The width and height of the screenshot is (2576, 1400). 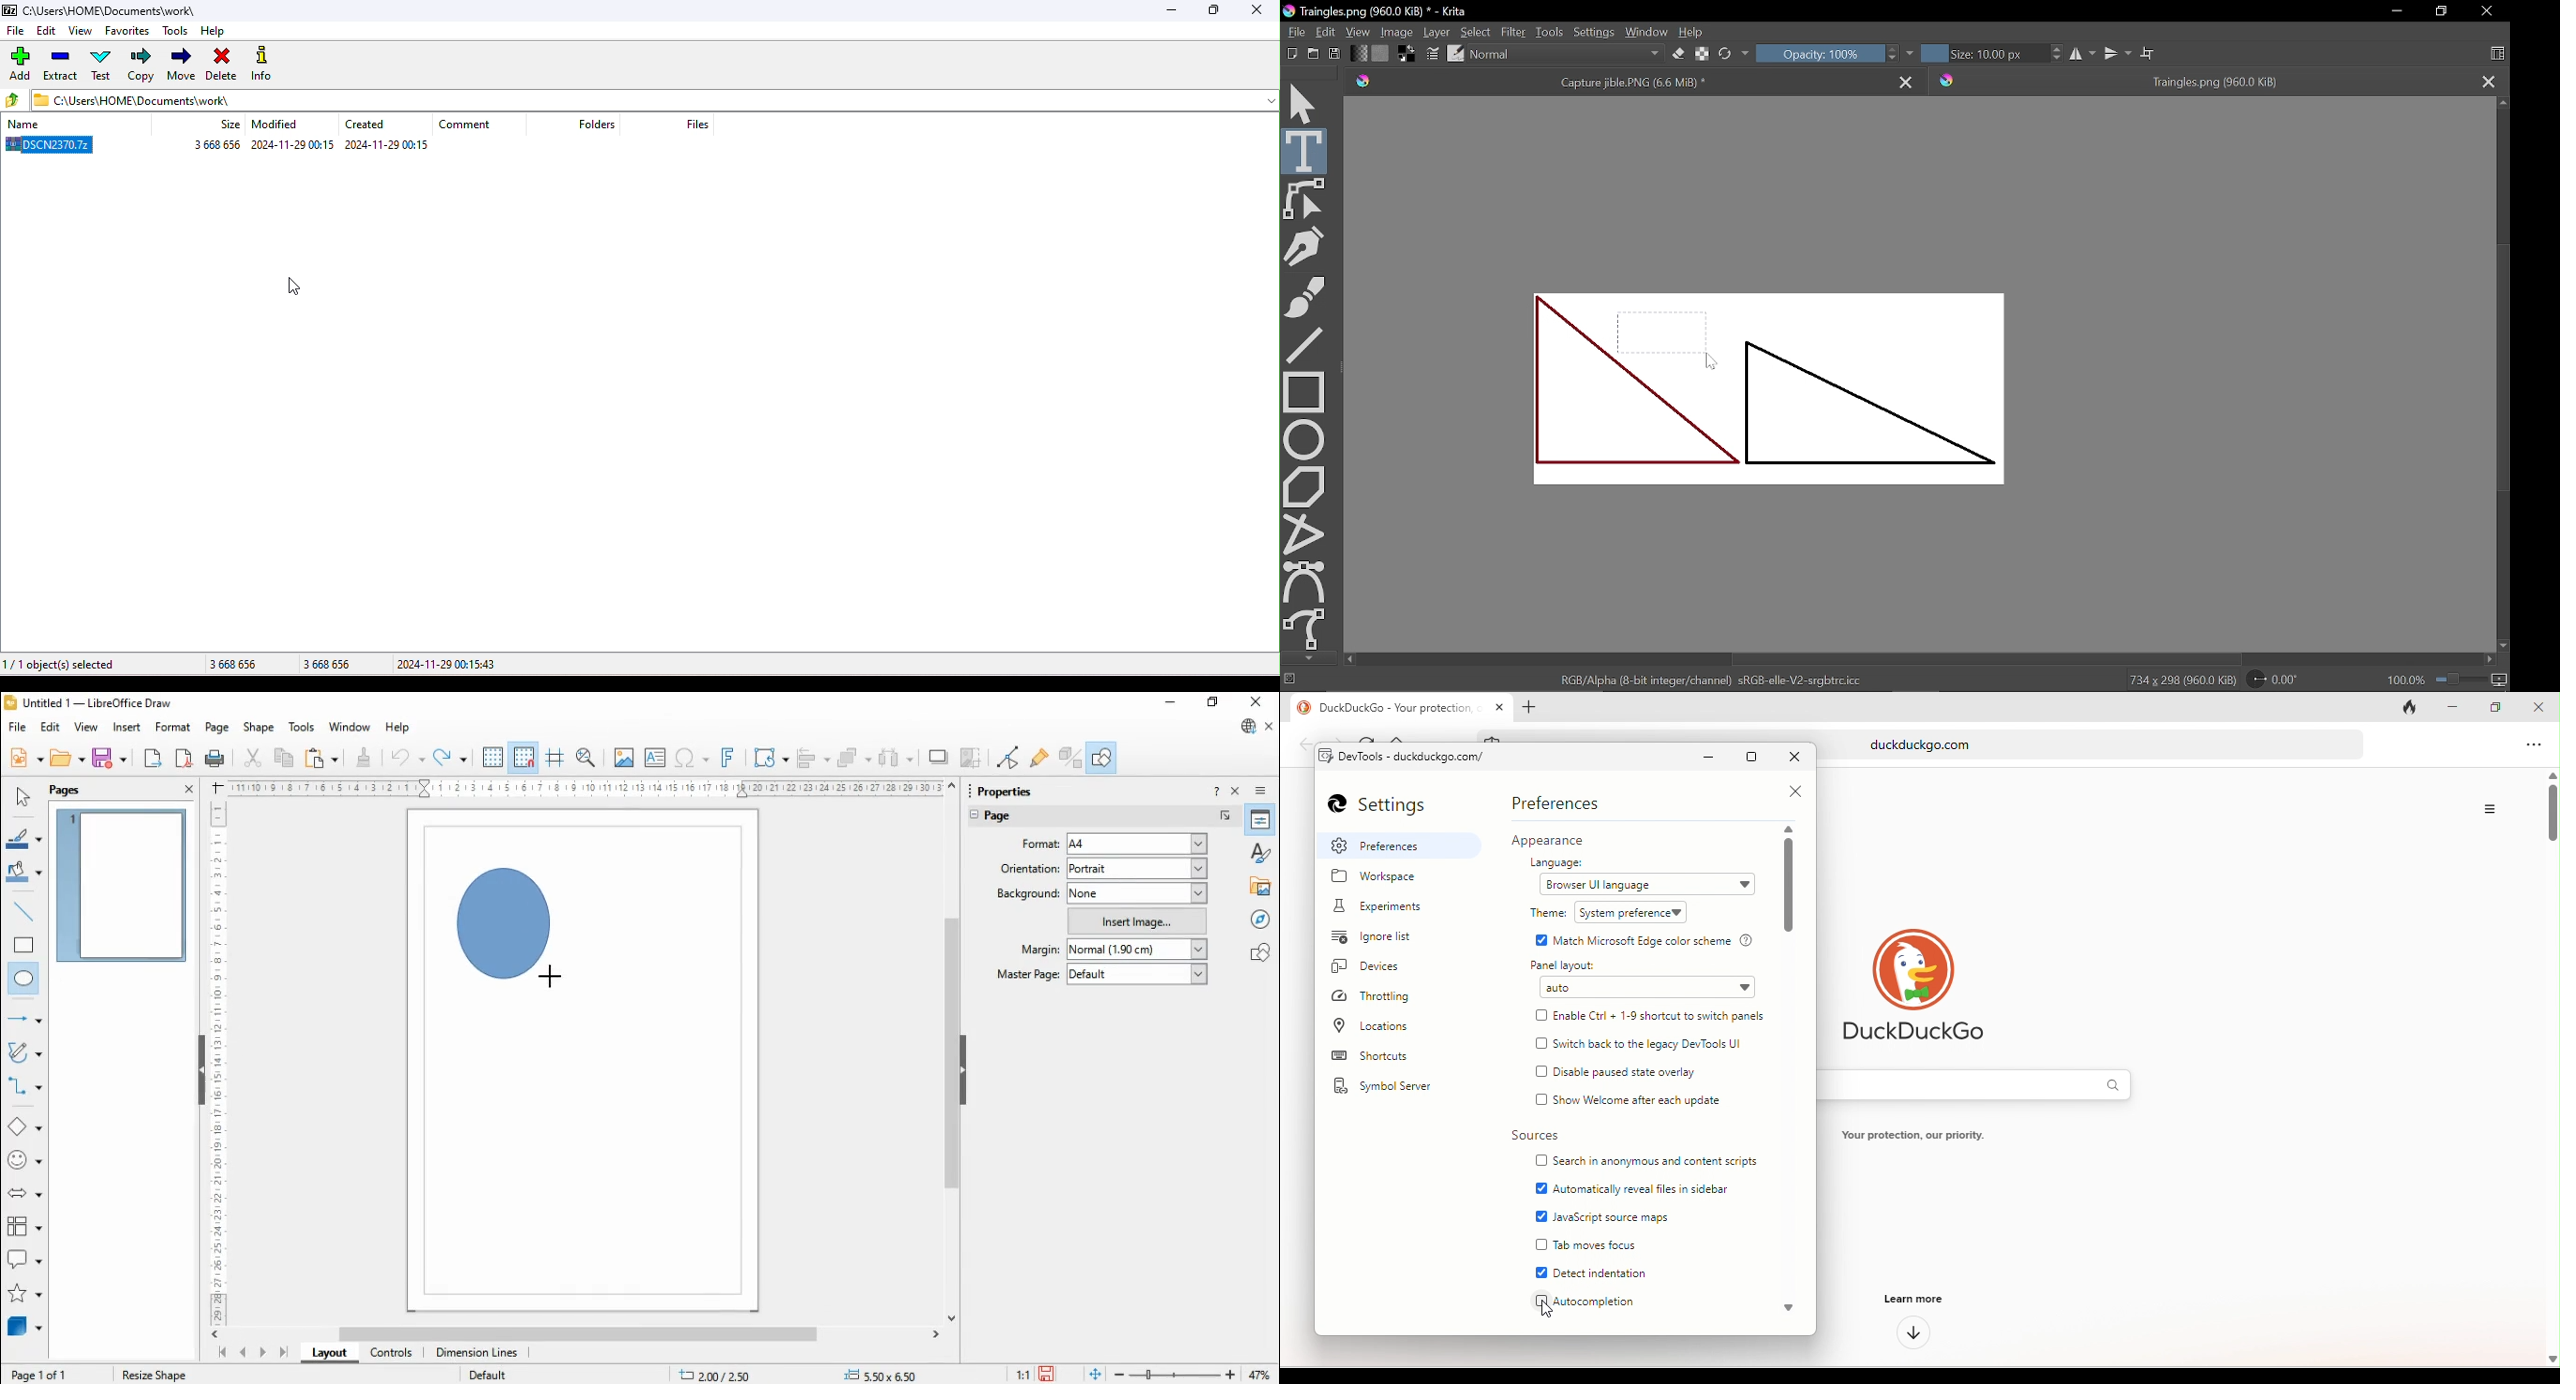 I want to click on enable checkbox, so click(x=1541, y=1218).